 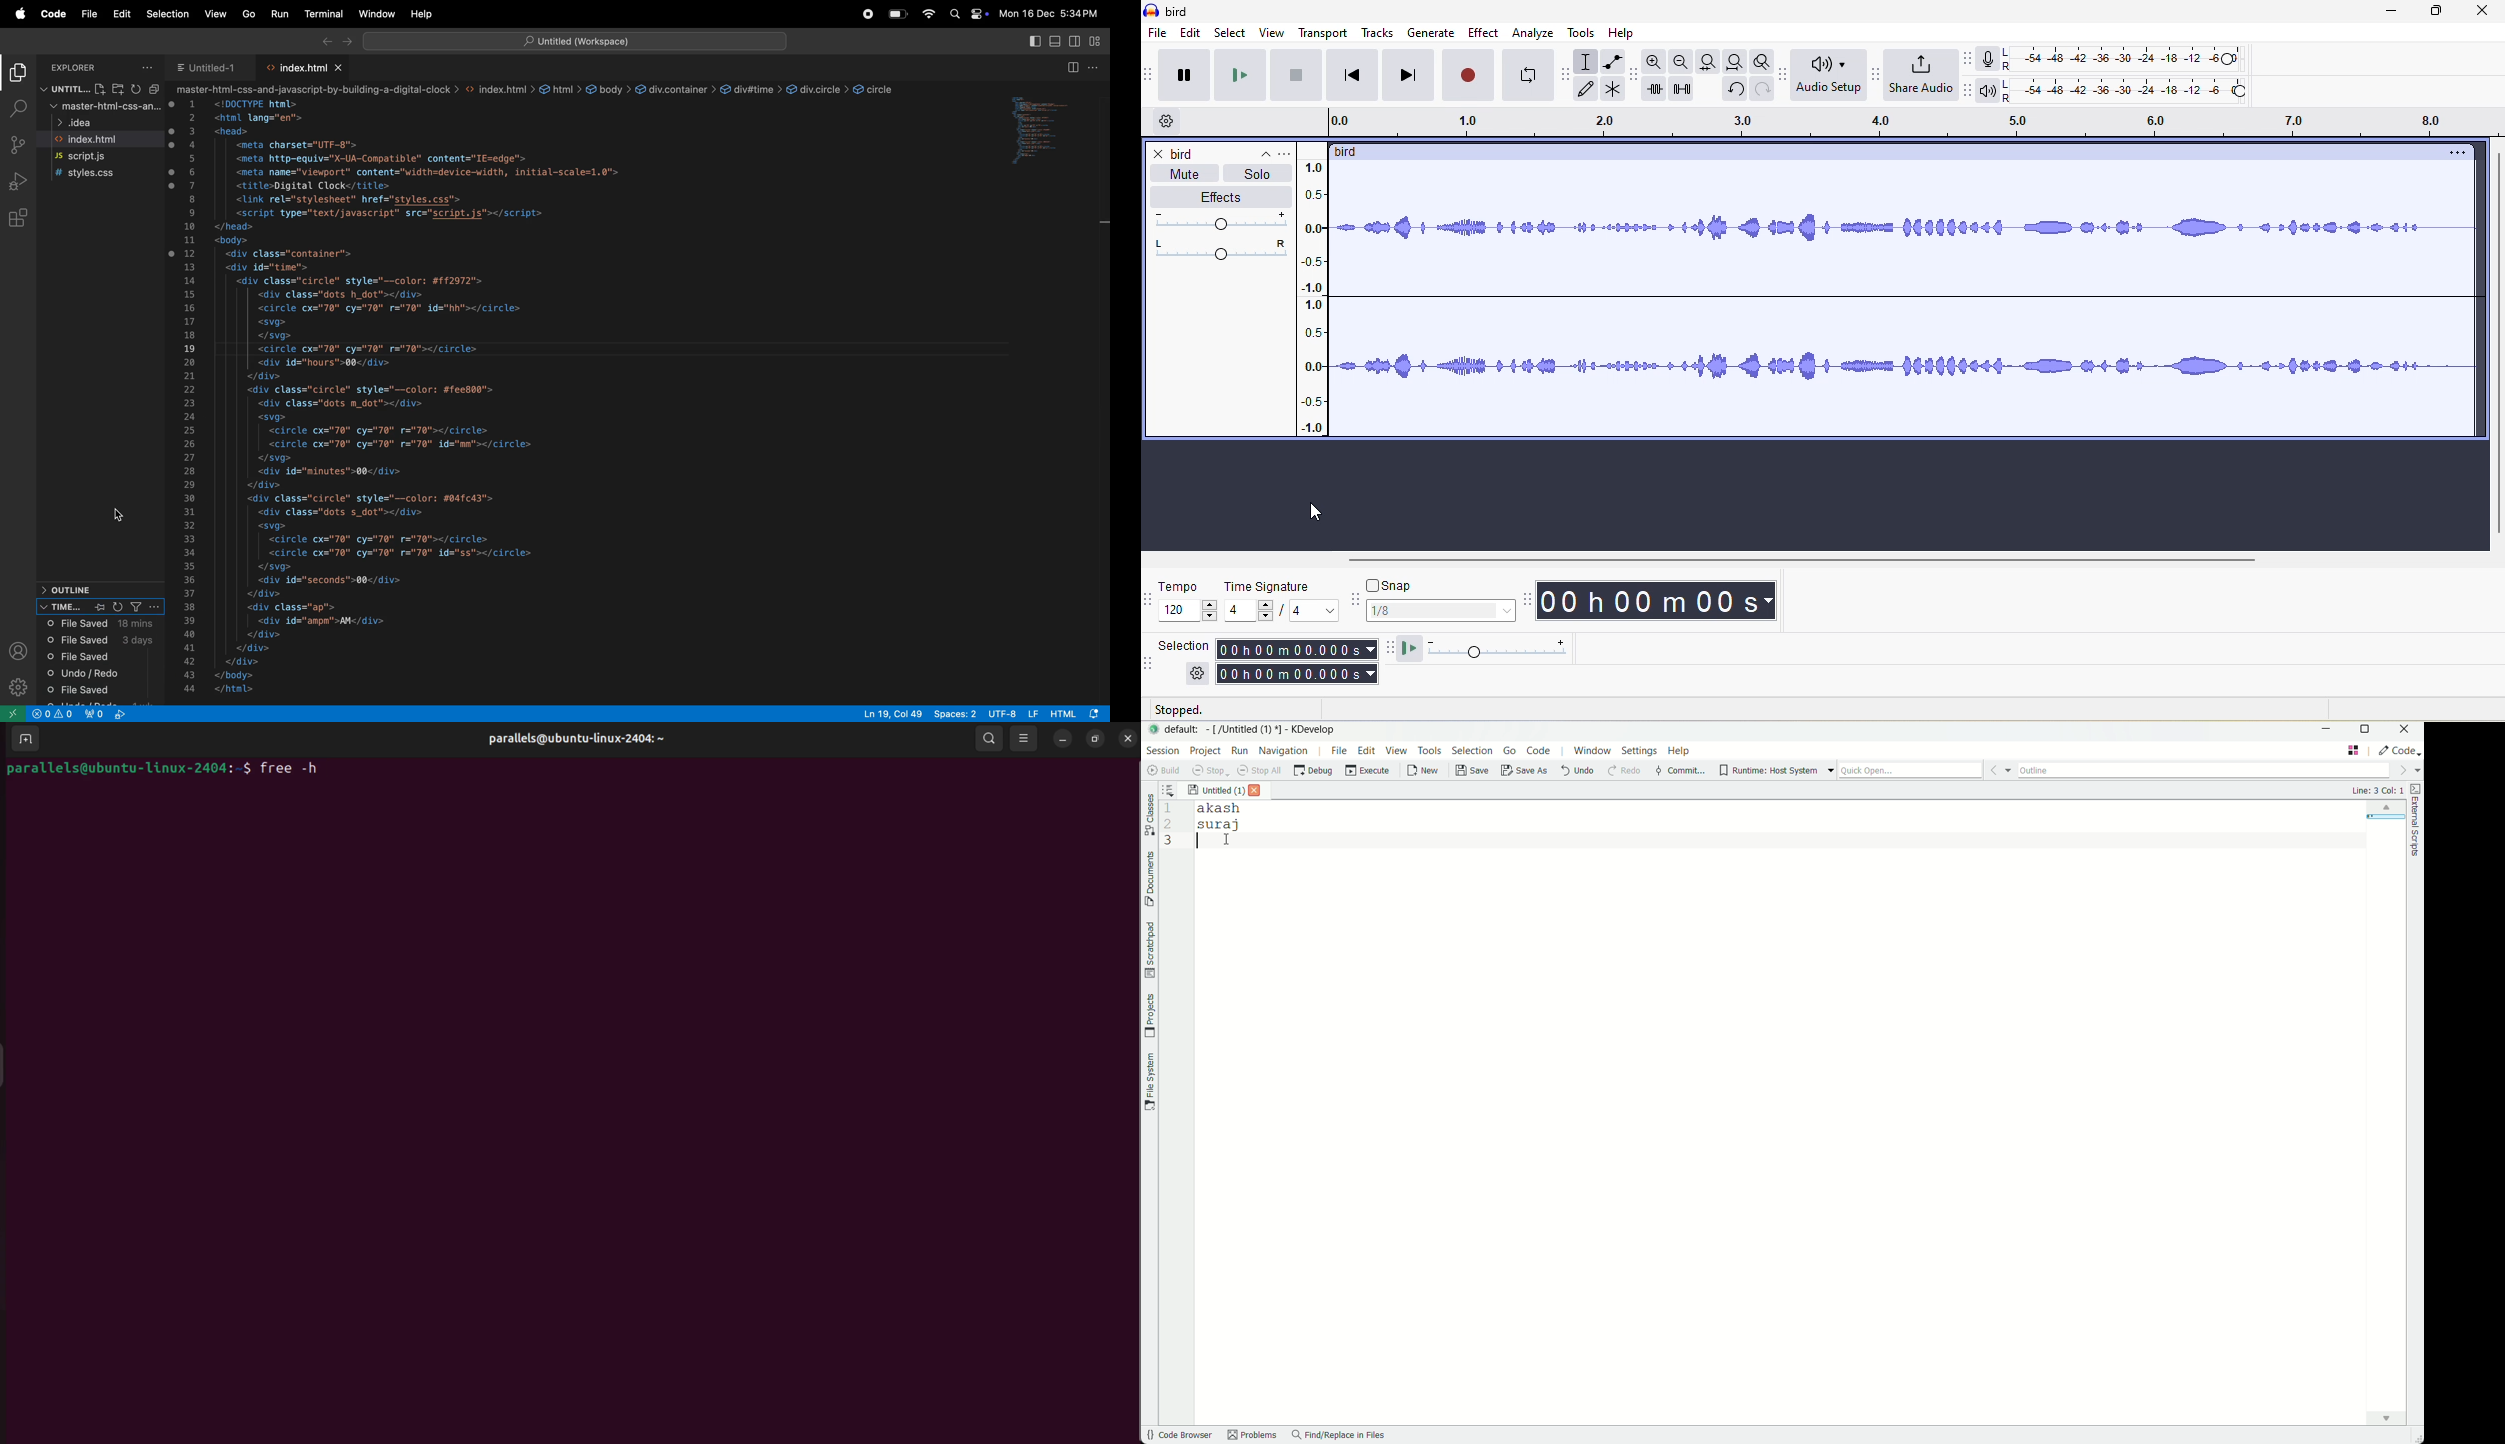 What do you see at coordinates (53, 14) in the screenshot?
I see `code` at bounding box center [53, 14].